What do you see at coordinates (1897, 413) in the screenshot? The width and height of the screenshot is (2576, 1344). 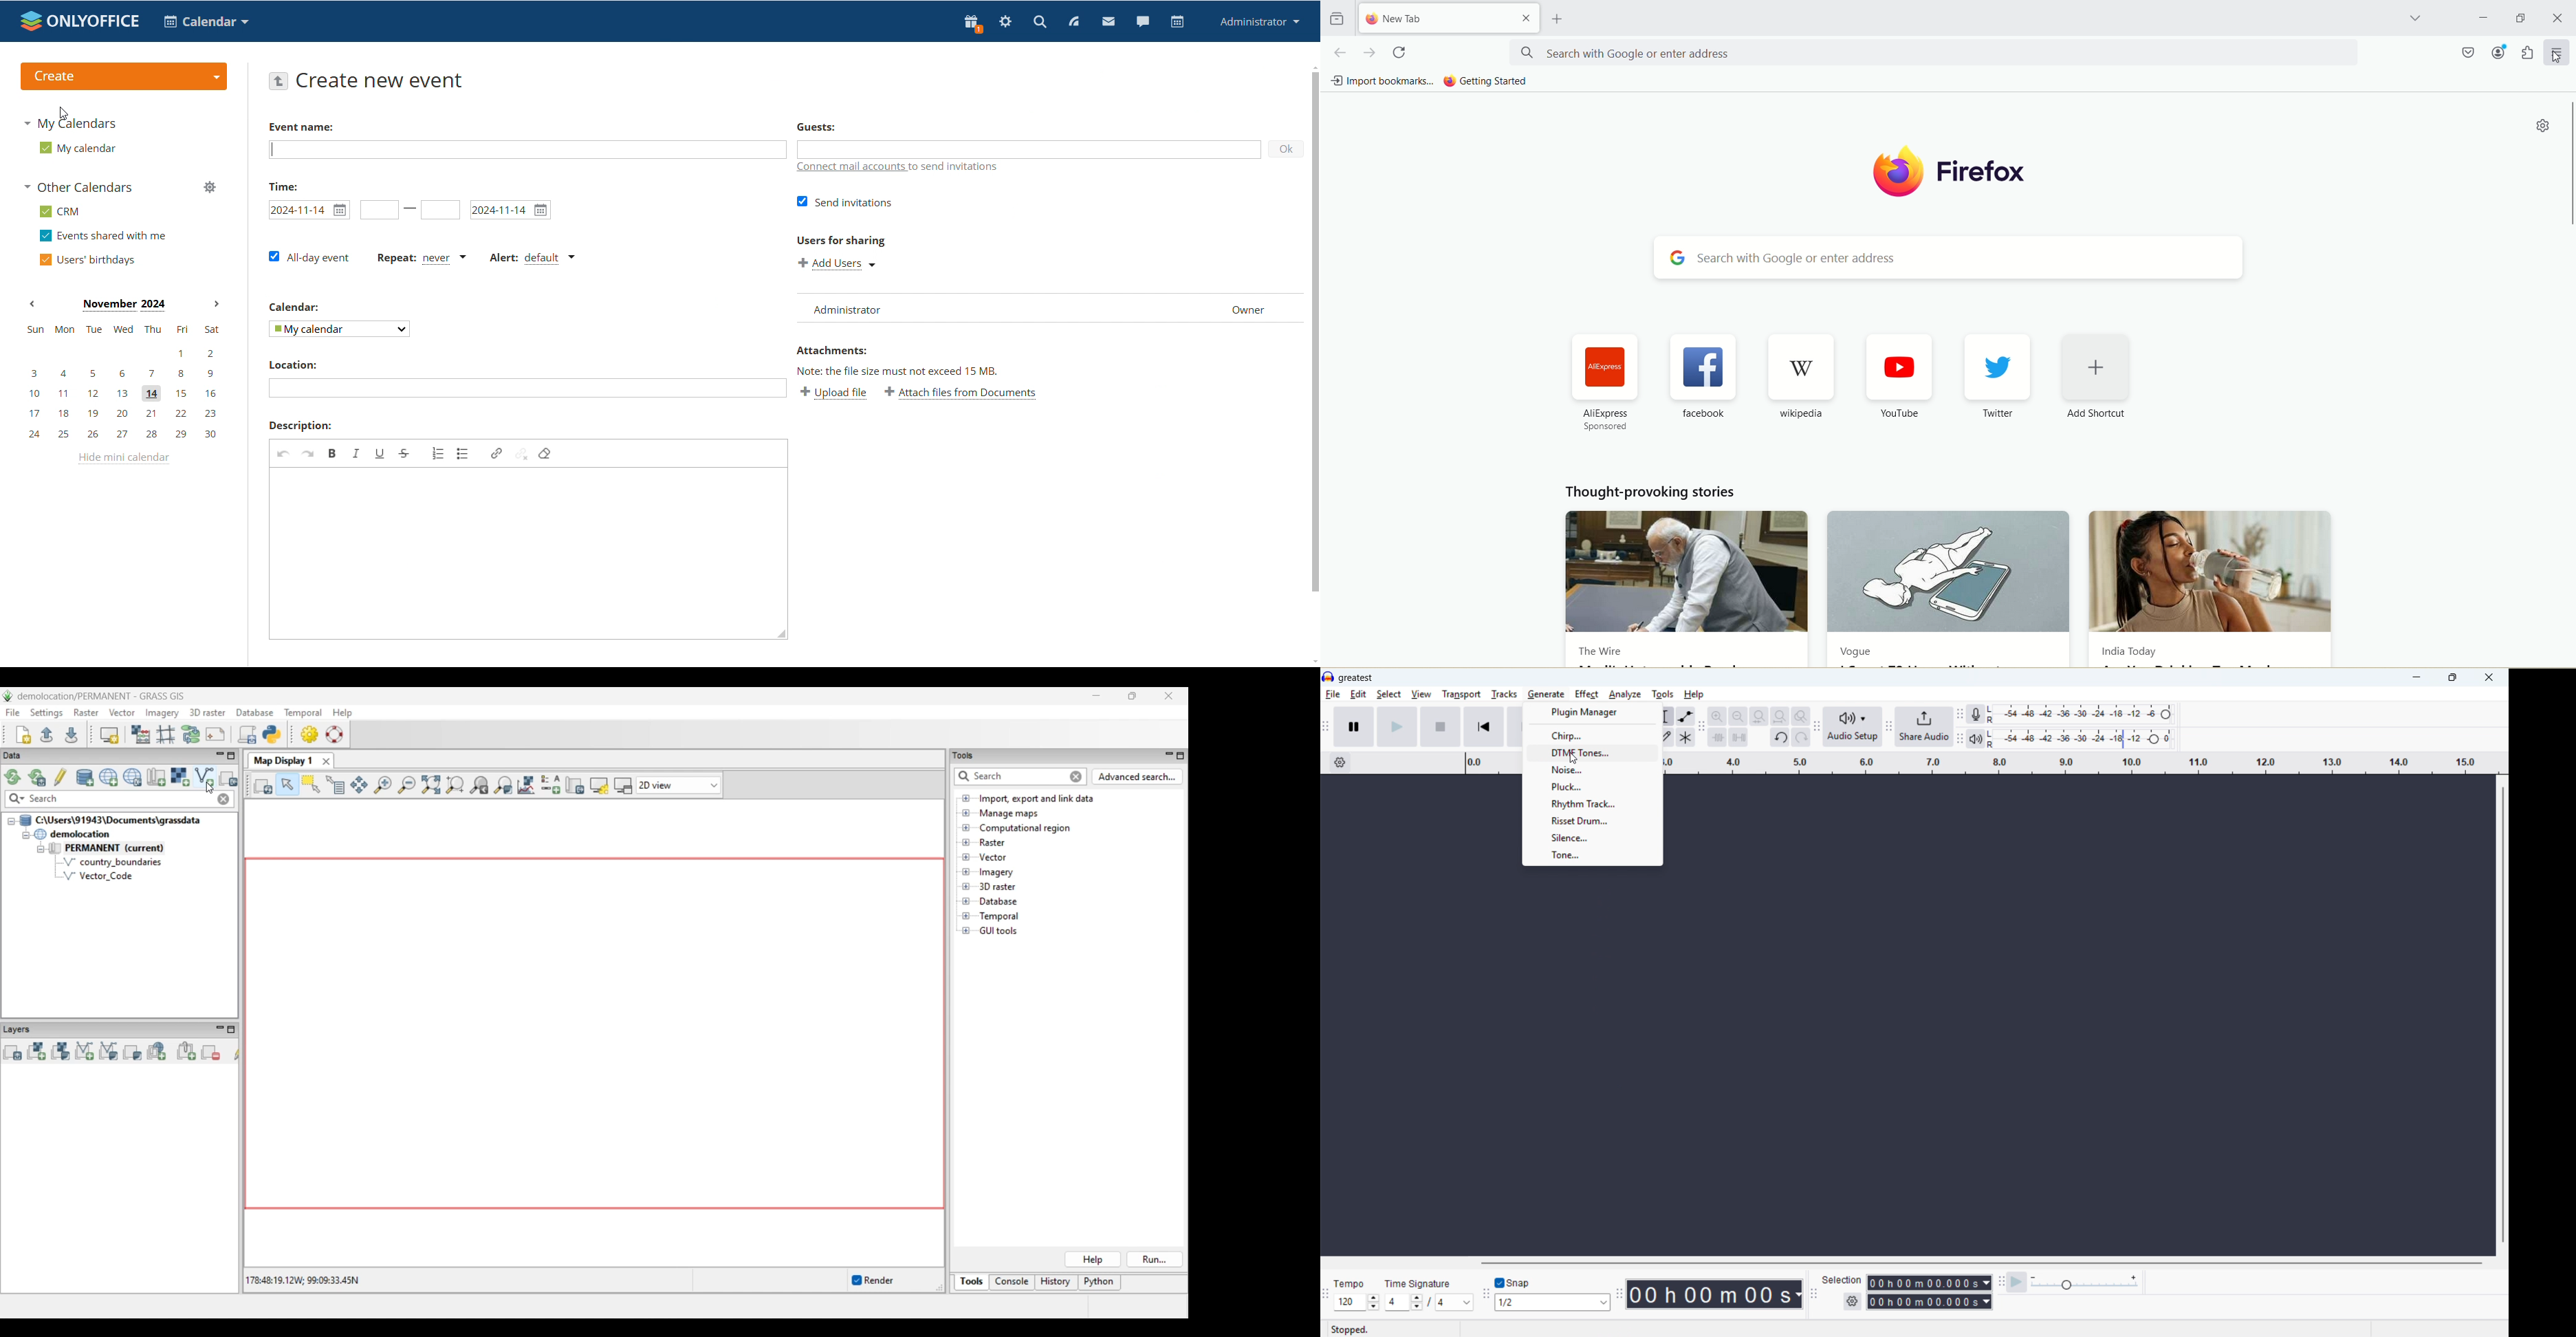 I see `YouTube` at bounding box center [1897, 413].